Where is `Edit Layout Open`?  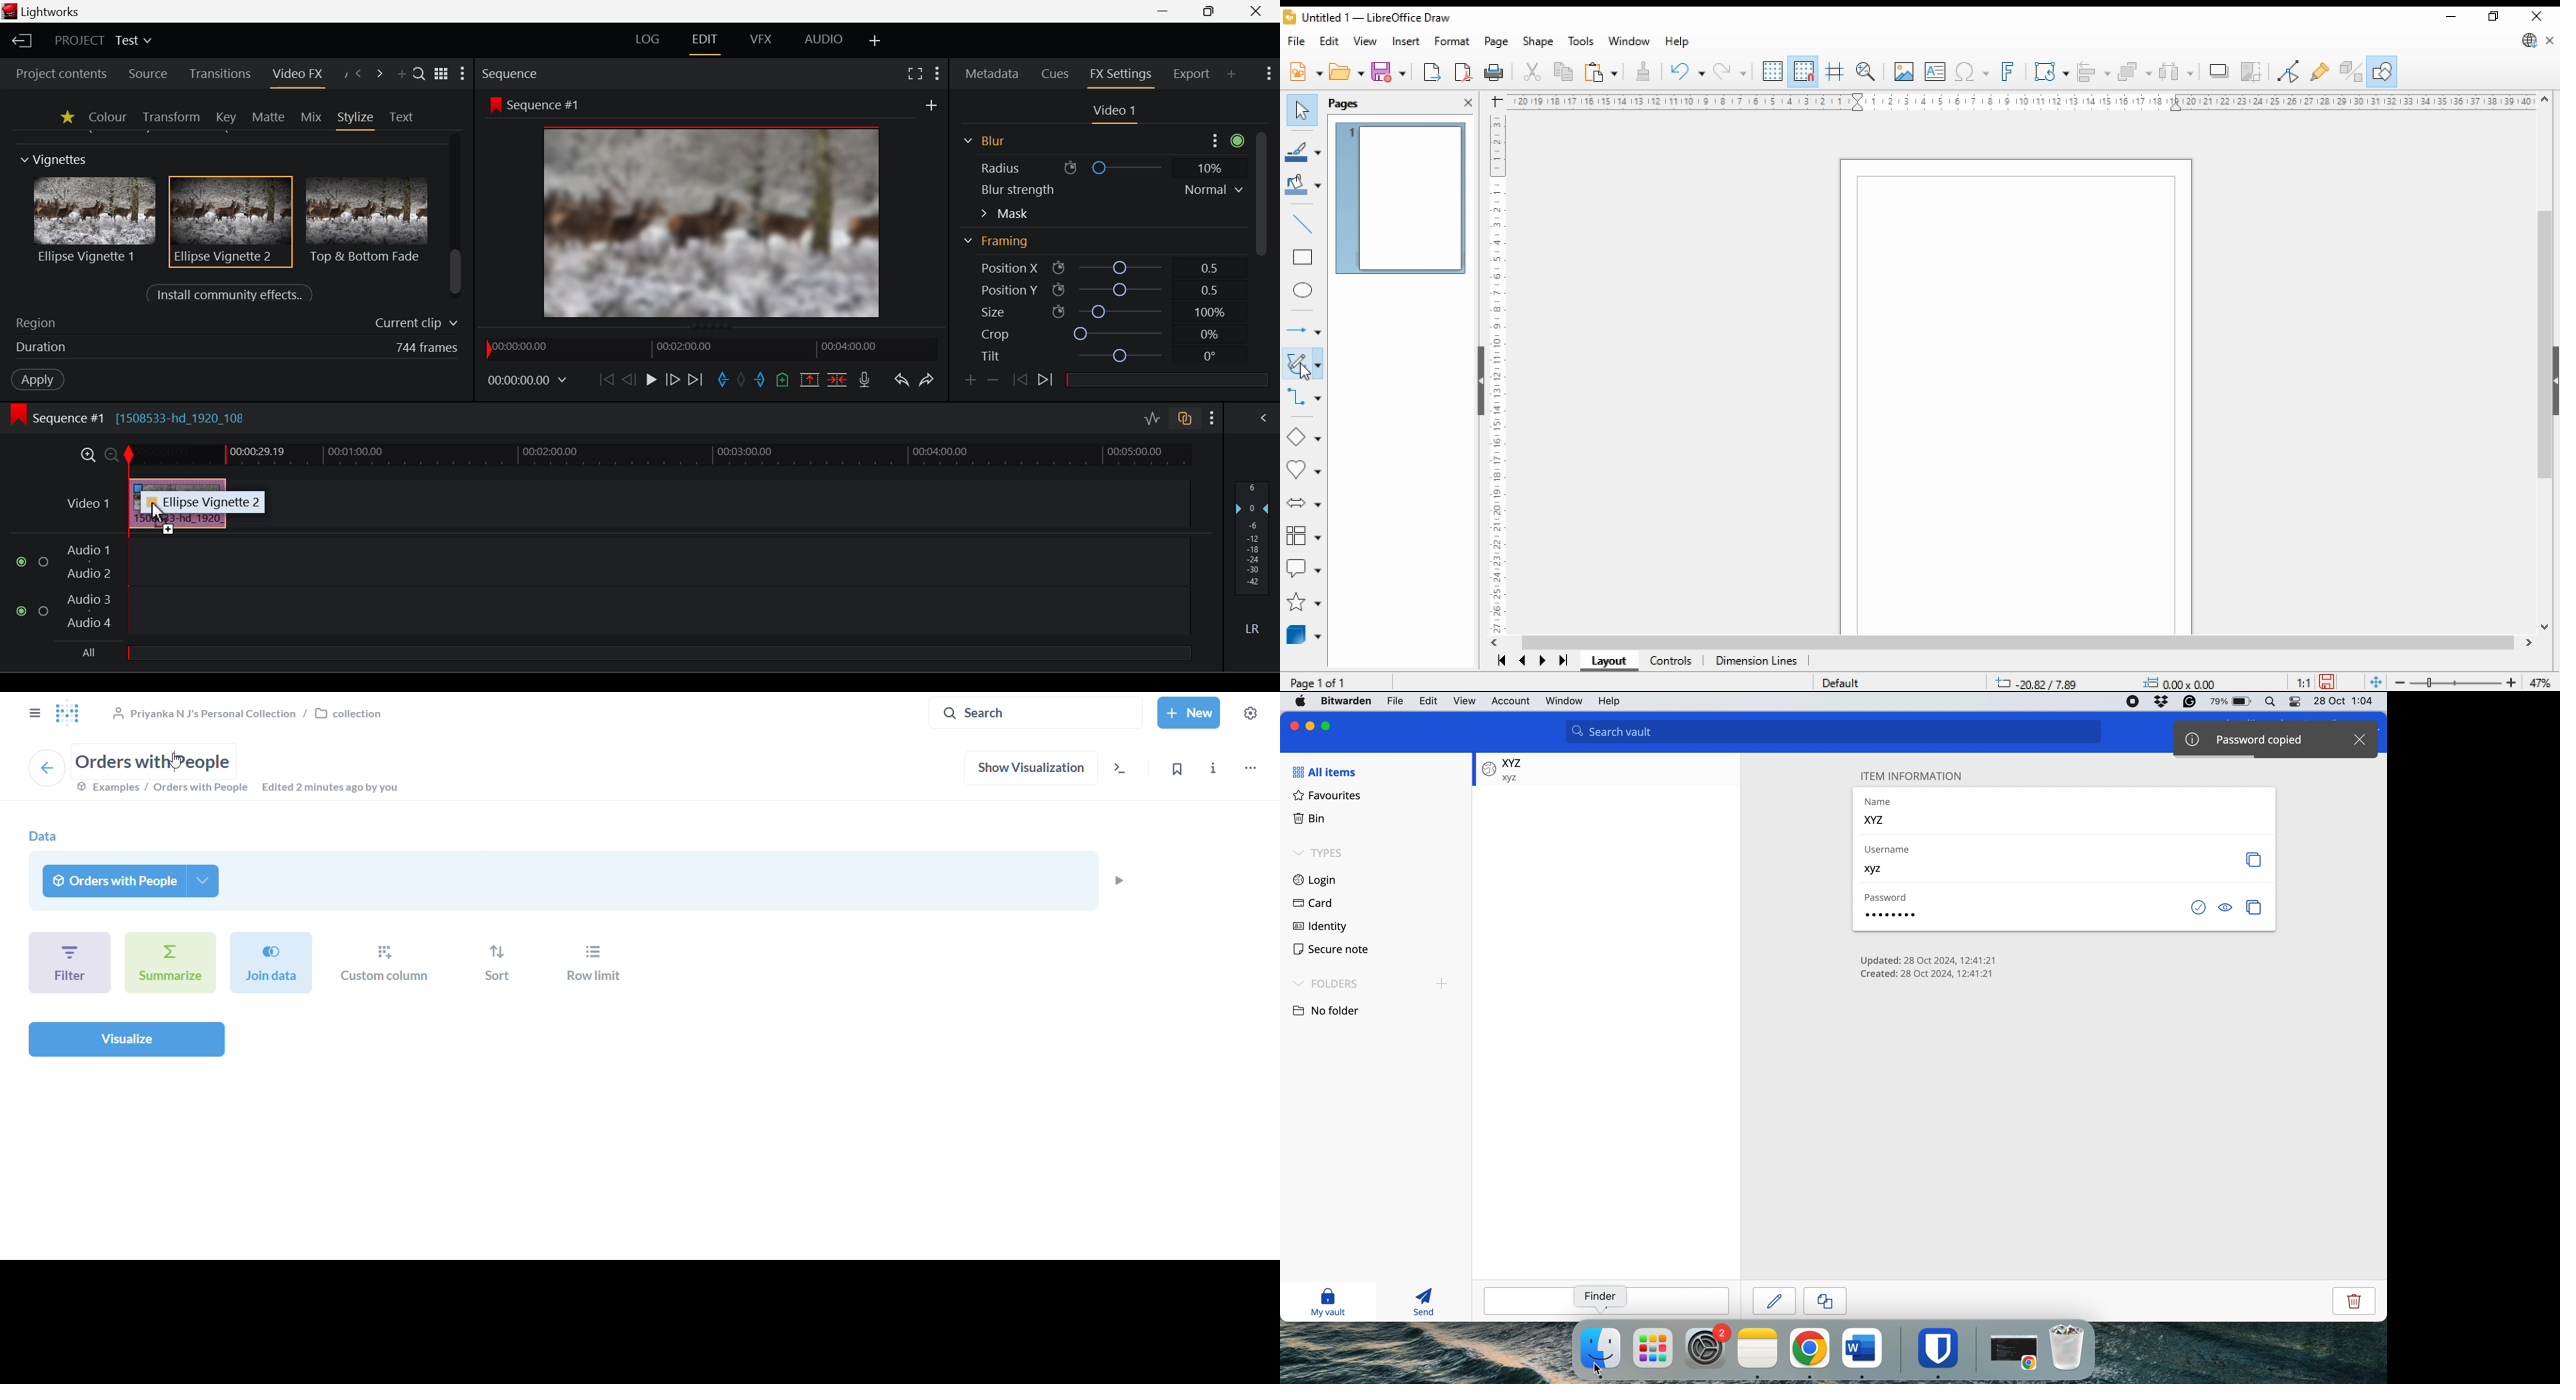
Edit Layout Open is located at coordinates (707, 41).